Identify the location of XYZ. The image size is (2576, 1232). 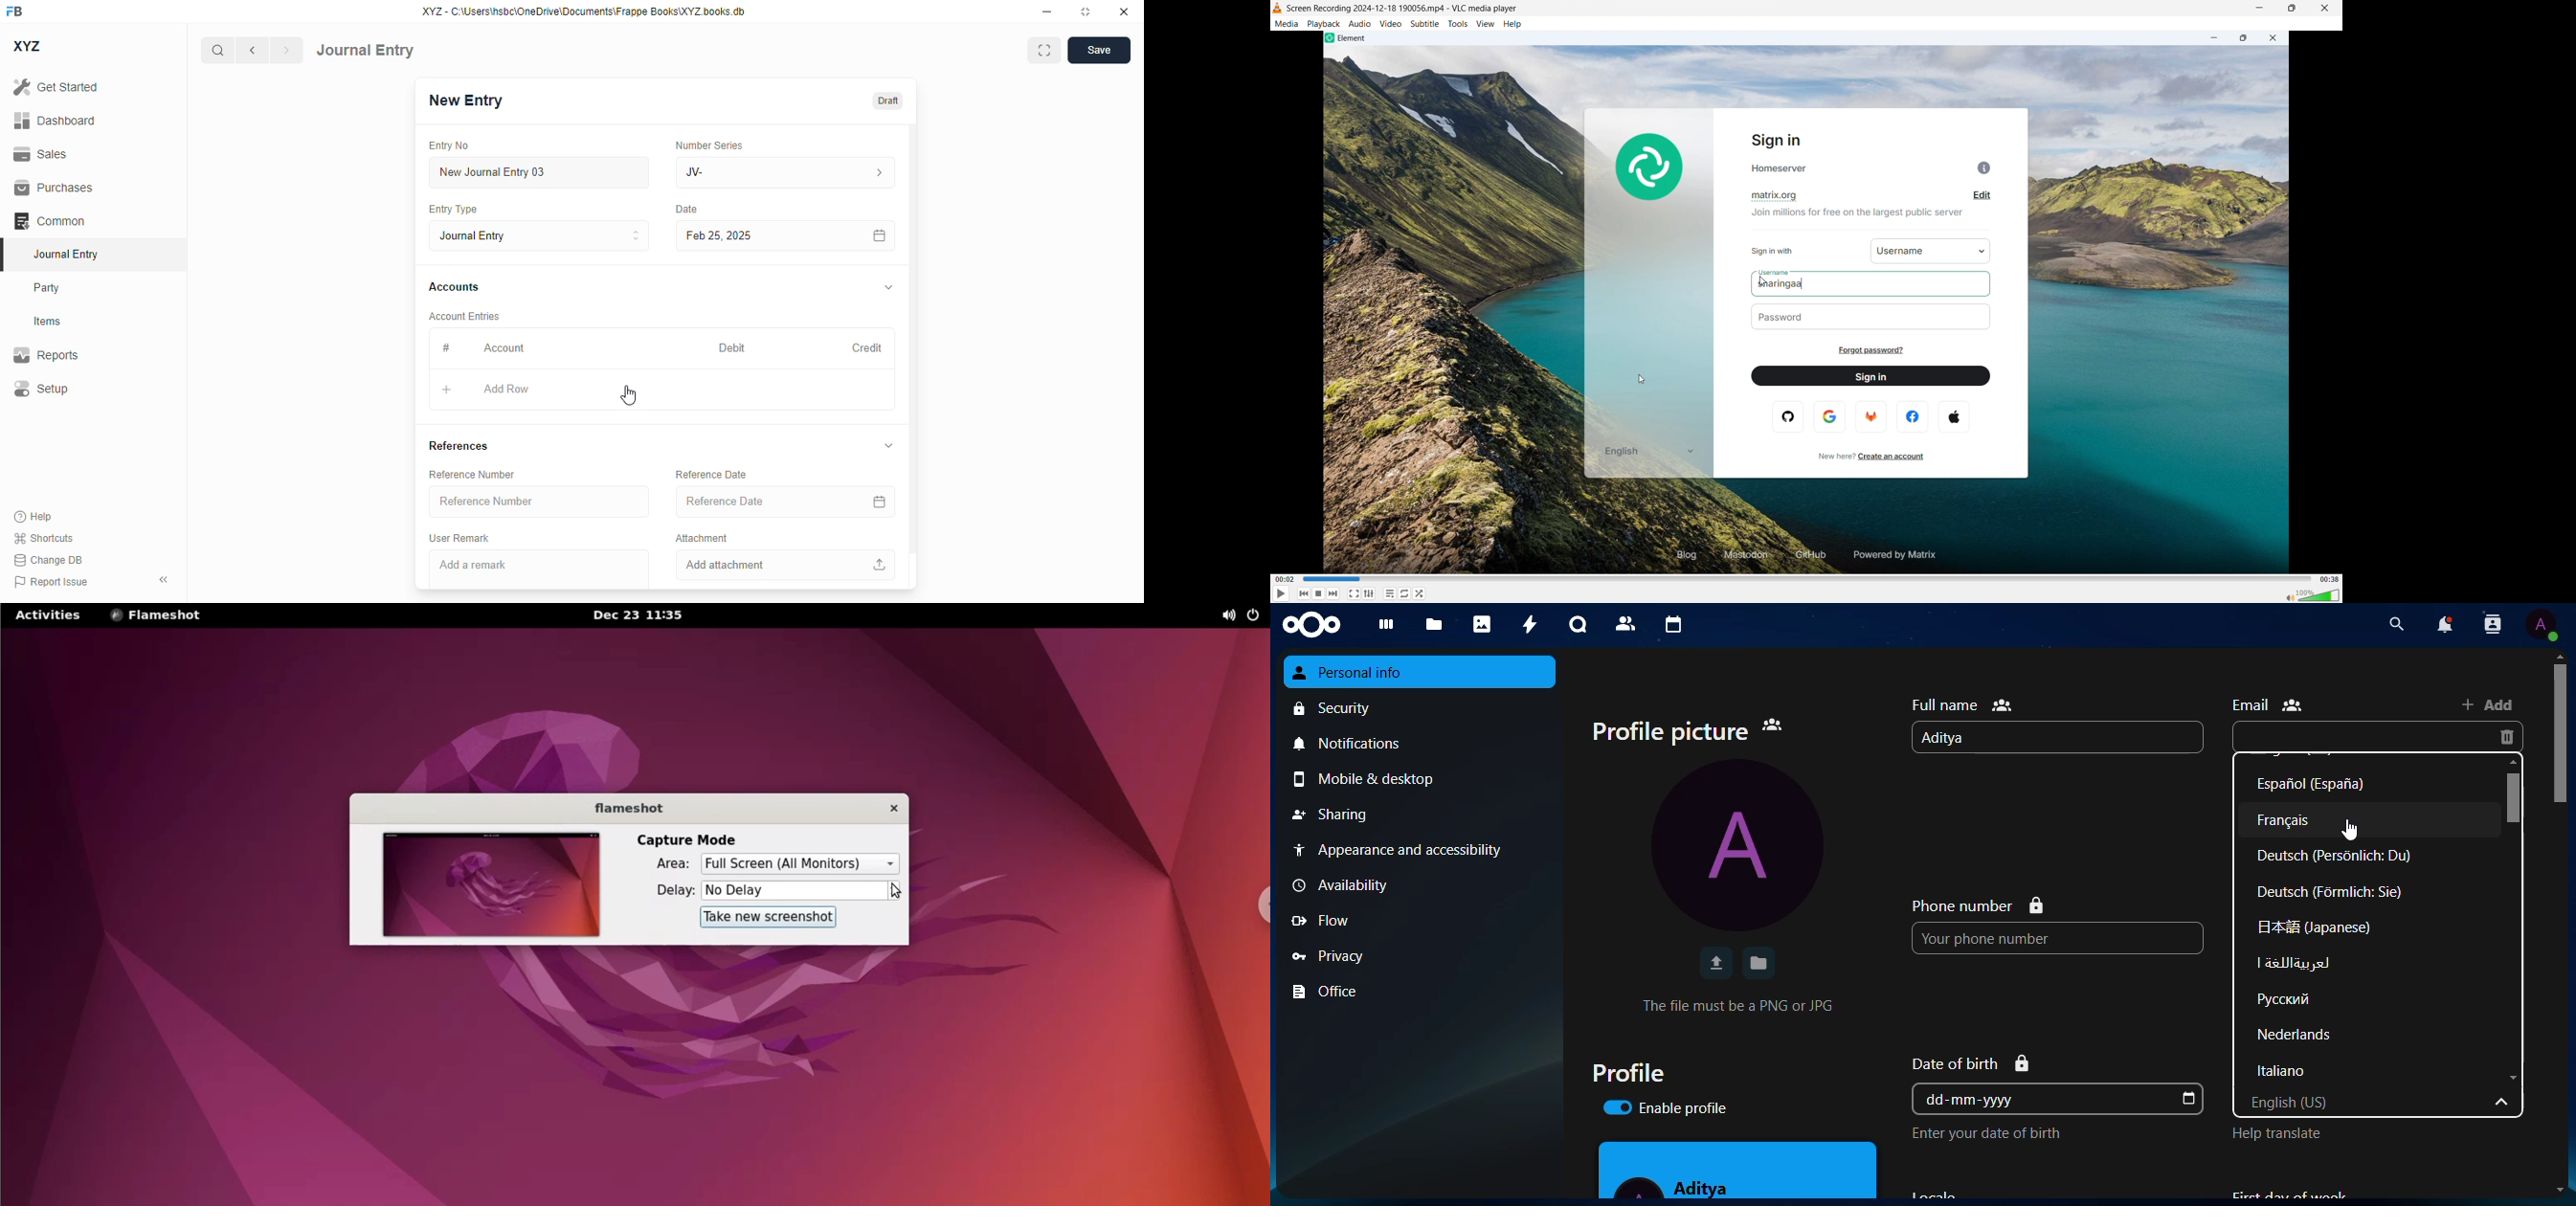
(28, 46).